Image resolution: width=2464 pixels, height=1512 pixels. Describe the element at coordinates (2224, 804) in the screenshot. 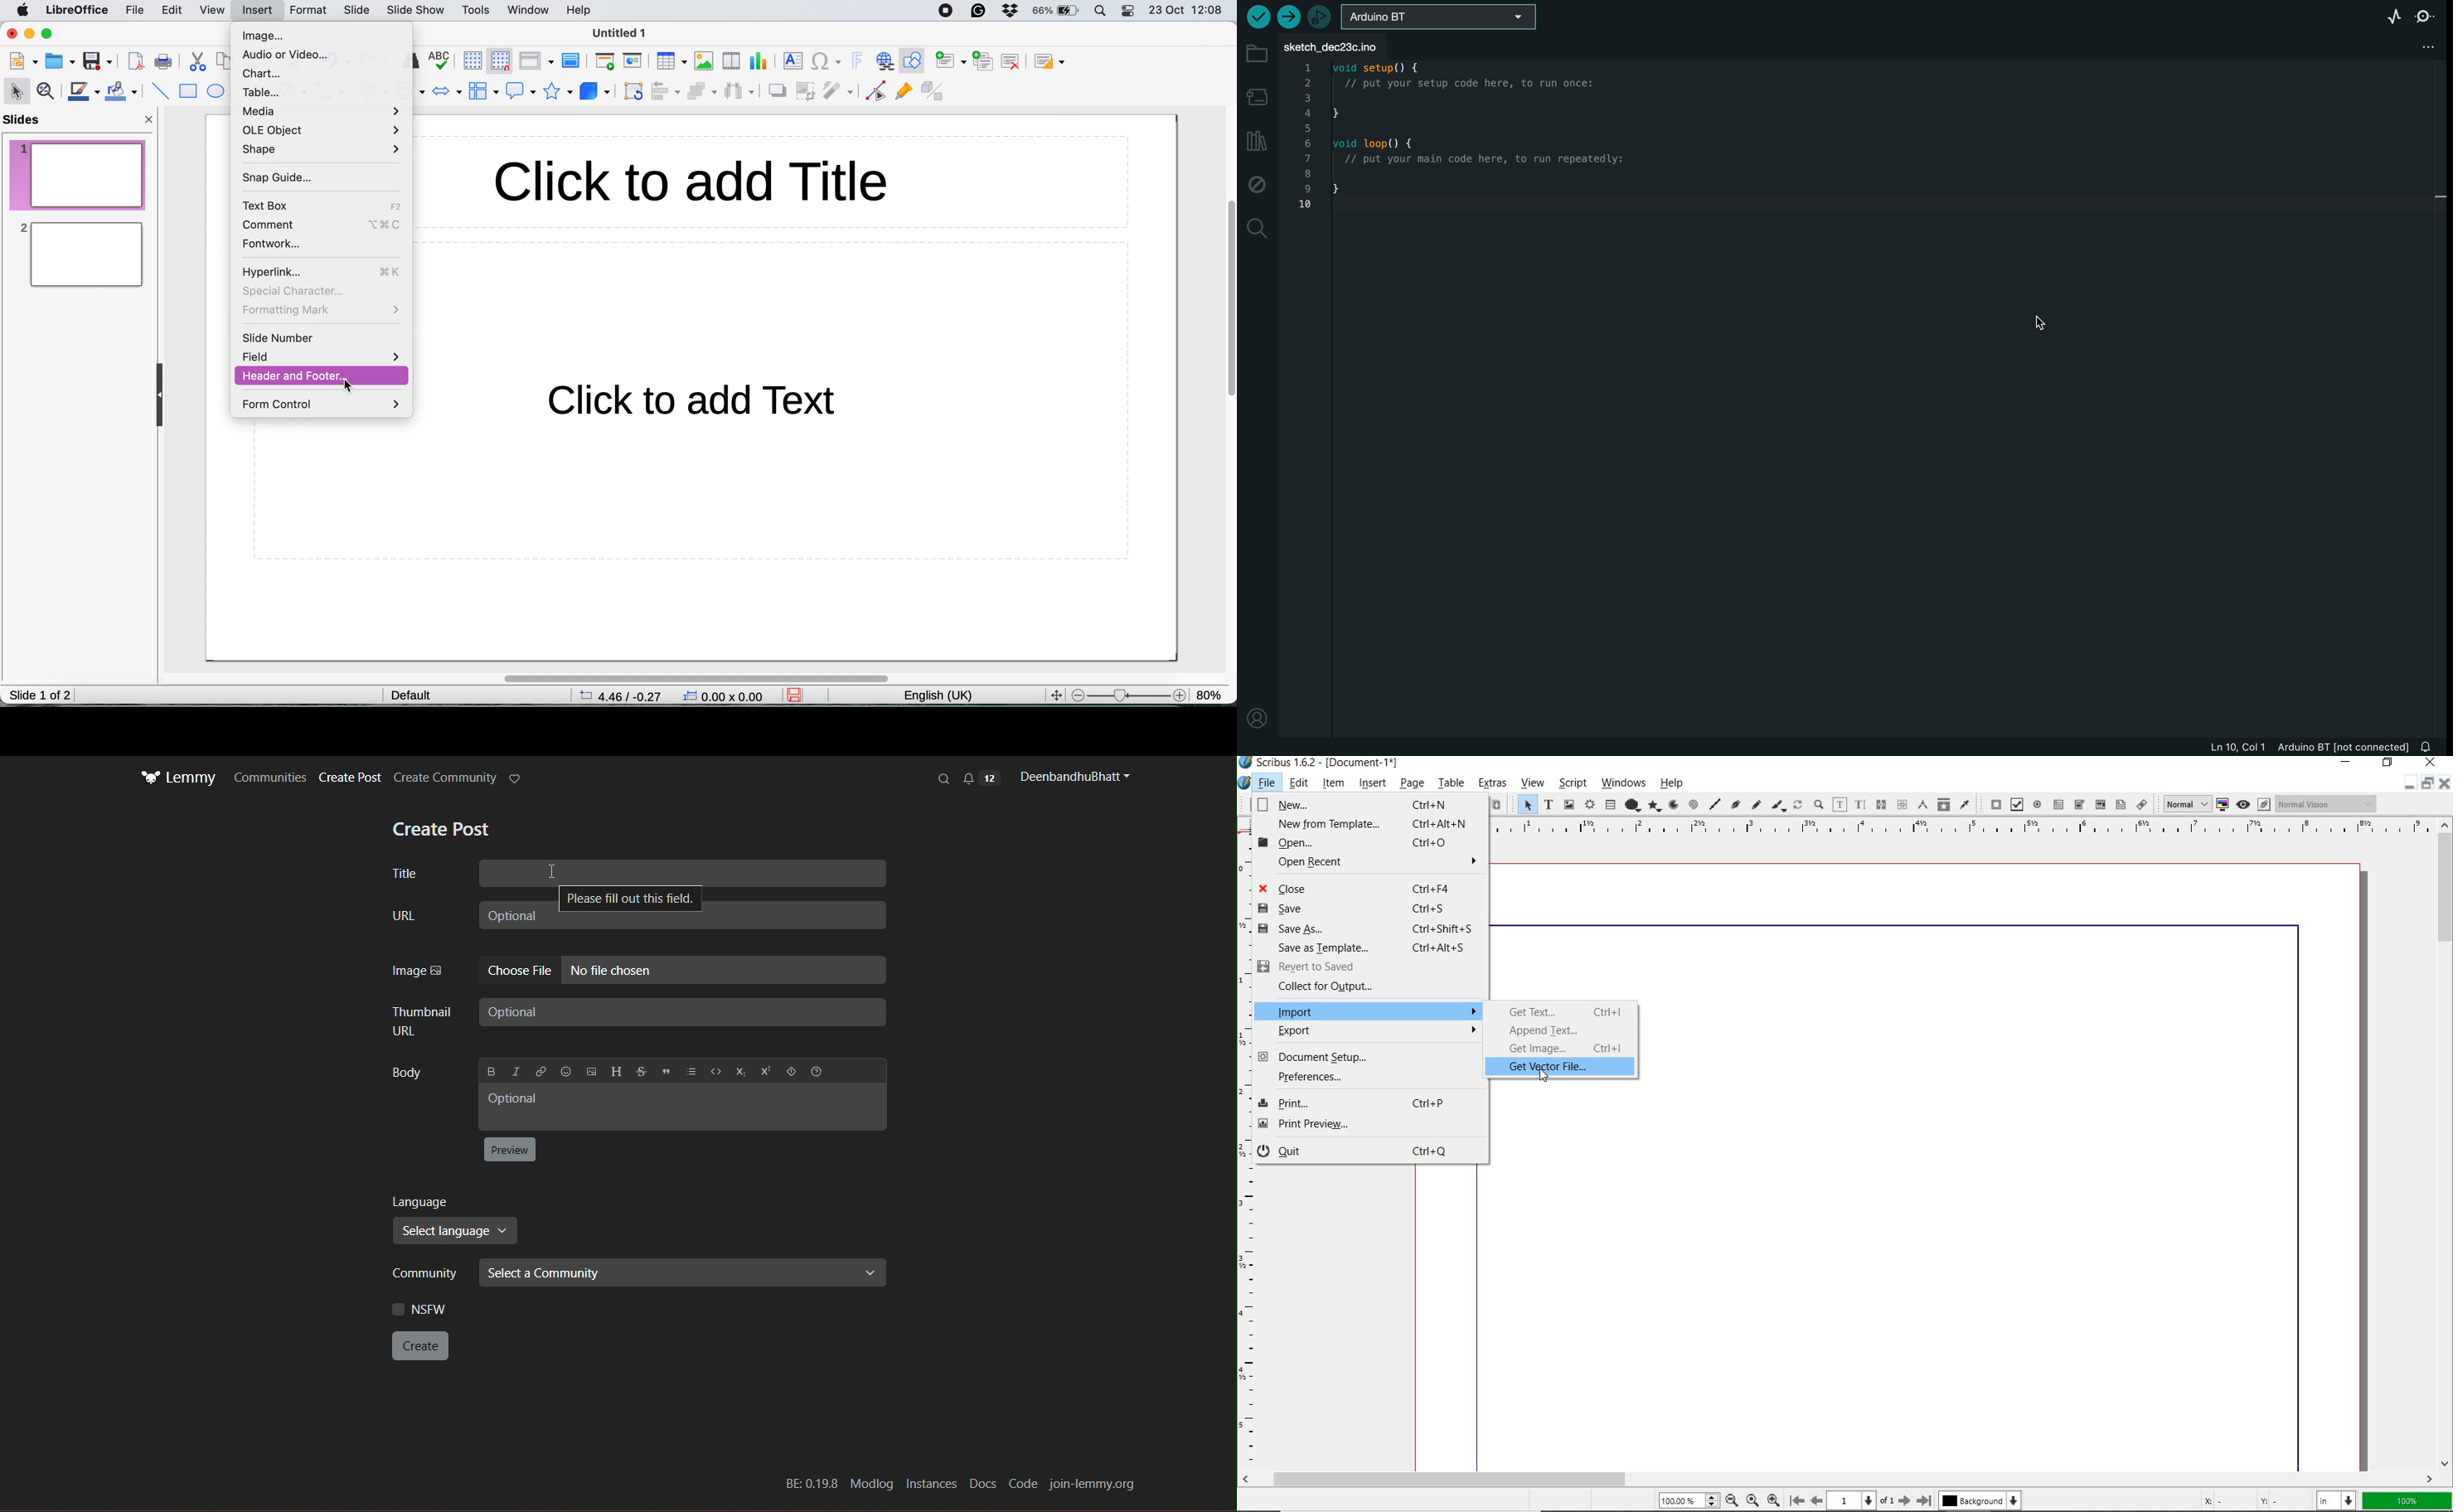

I see `toggle color` at that location.